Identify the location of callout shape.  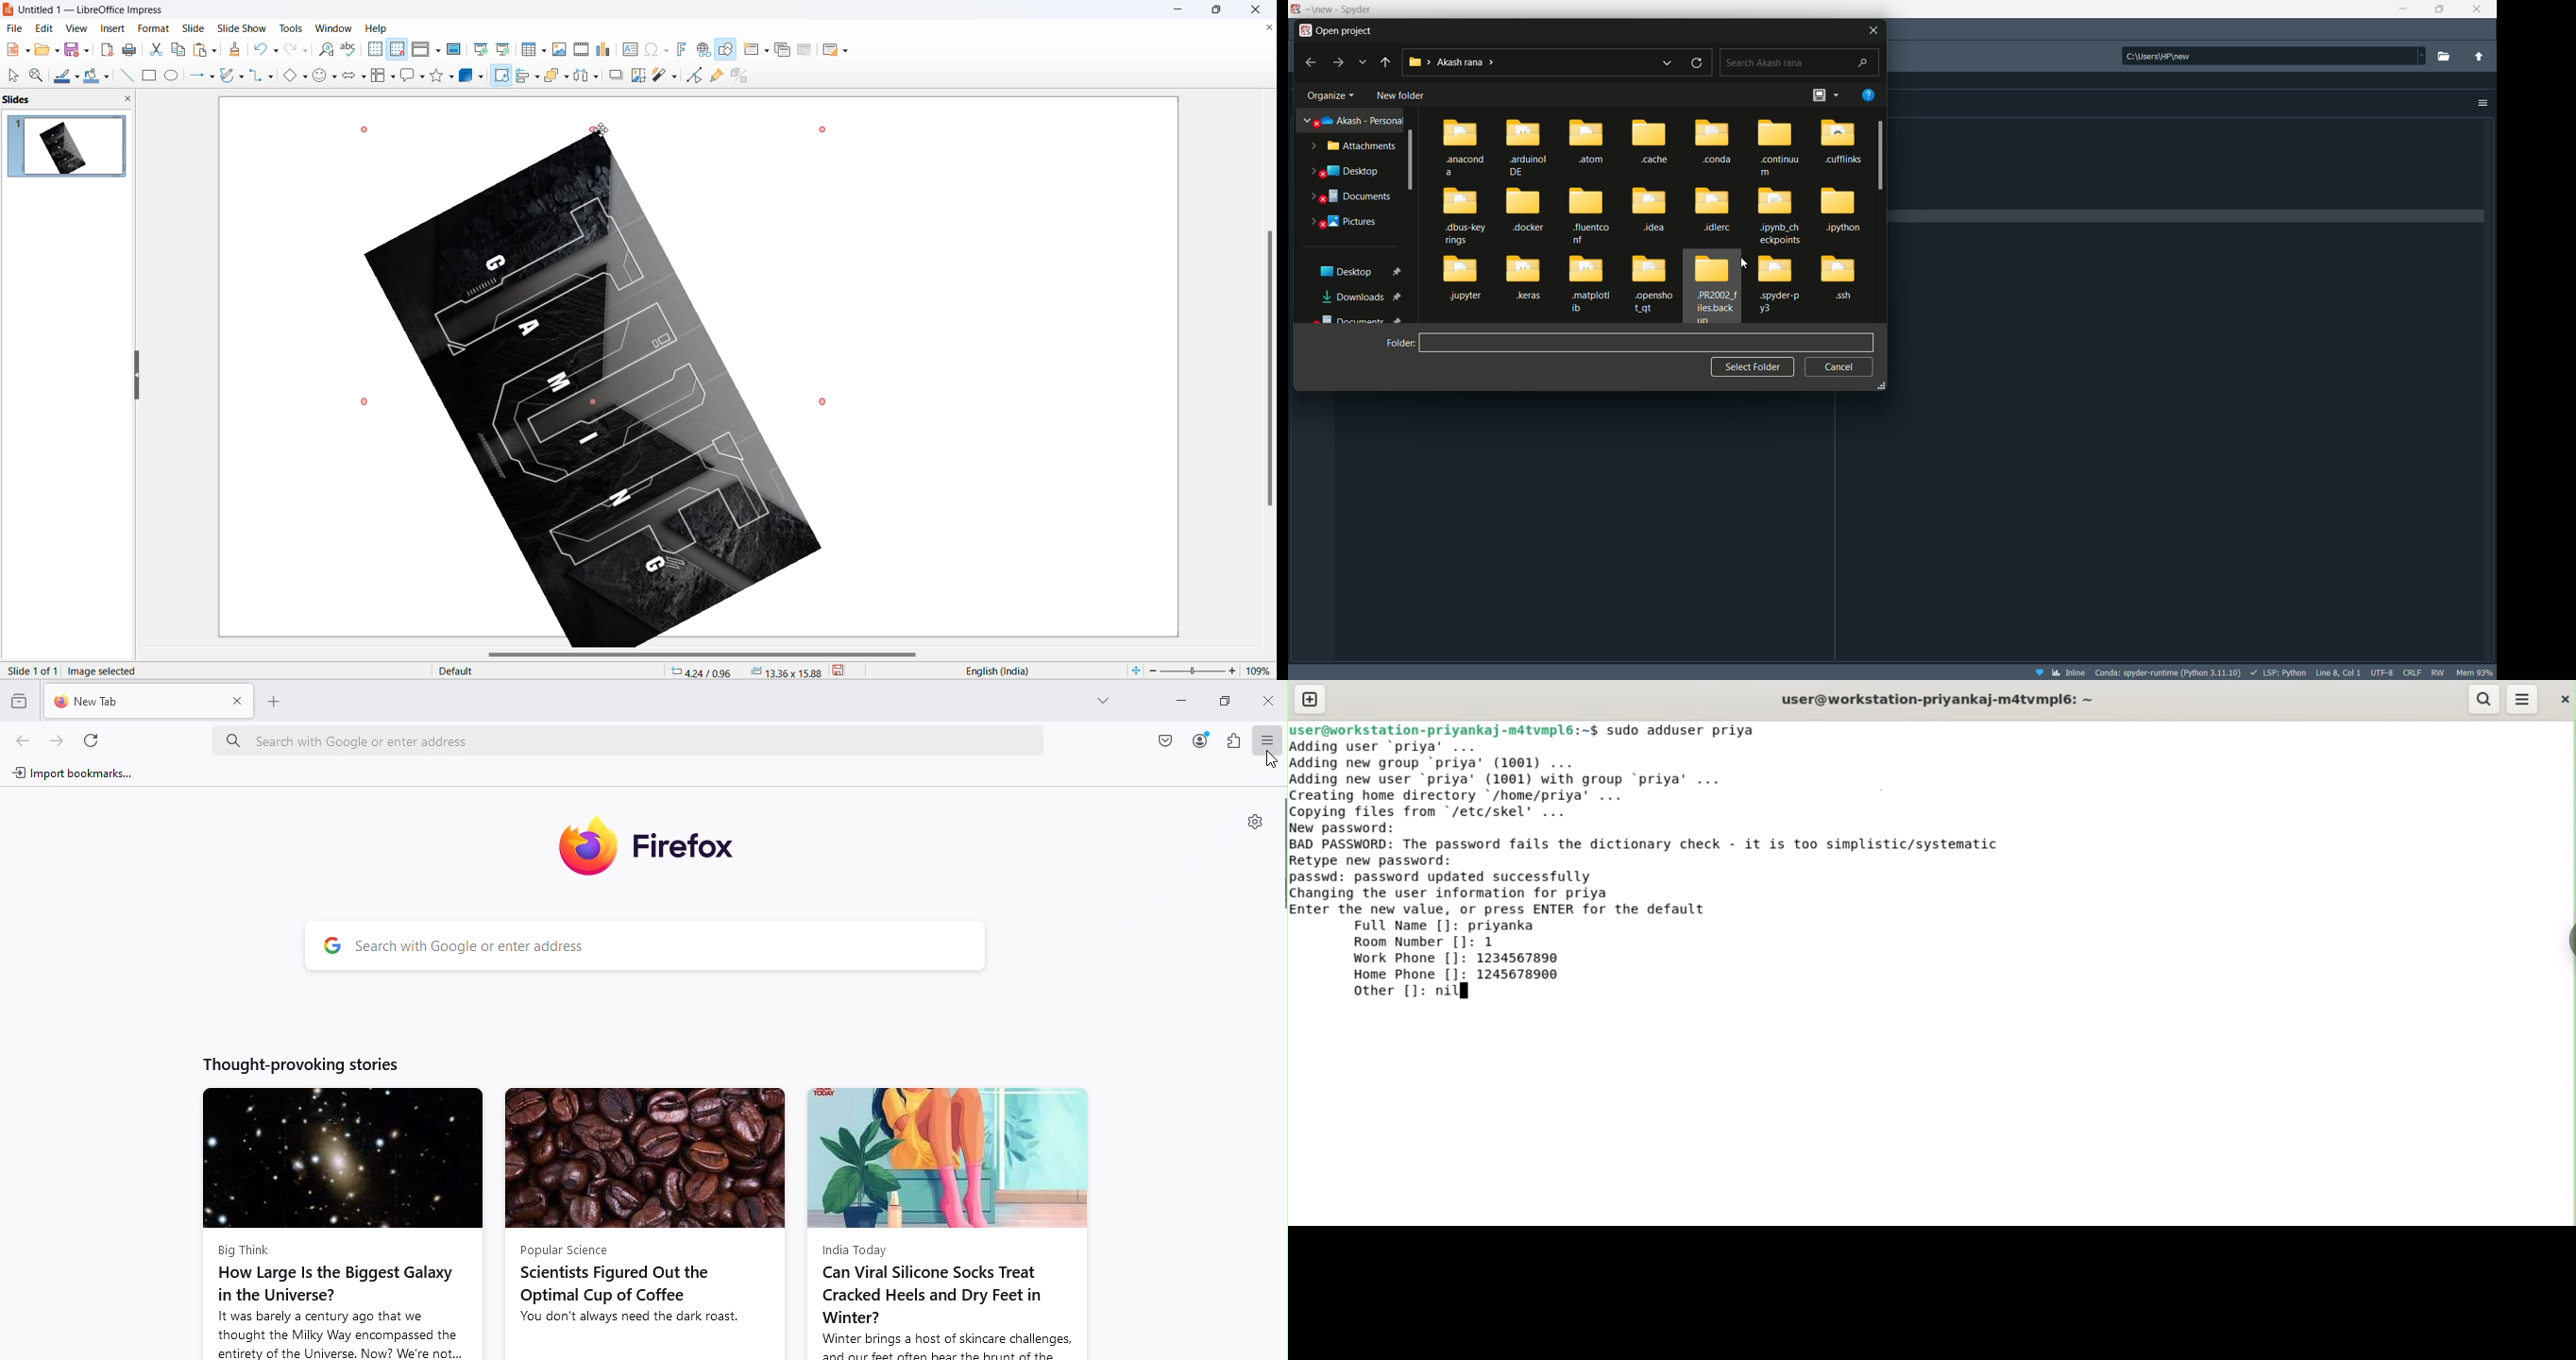
(406, 77).